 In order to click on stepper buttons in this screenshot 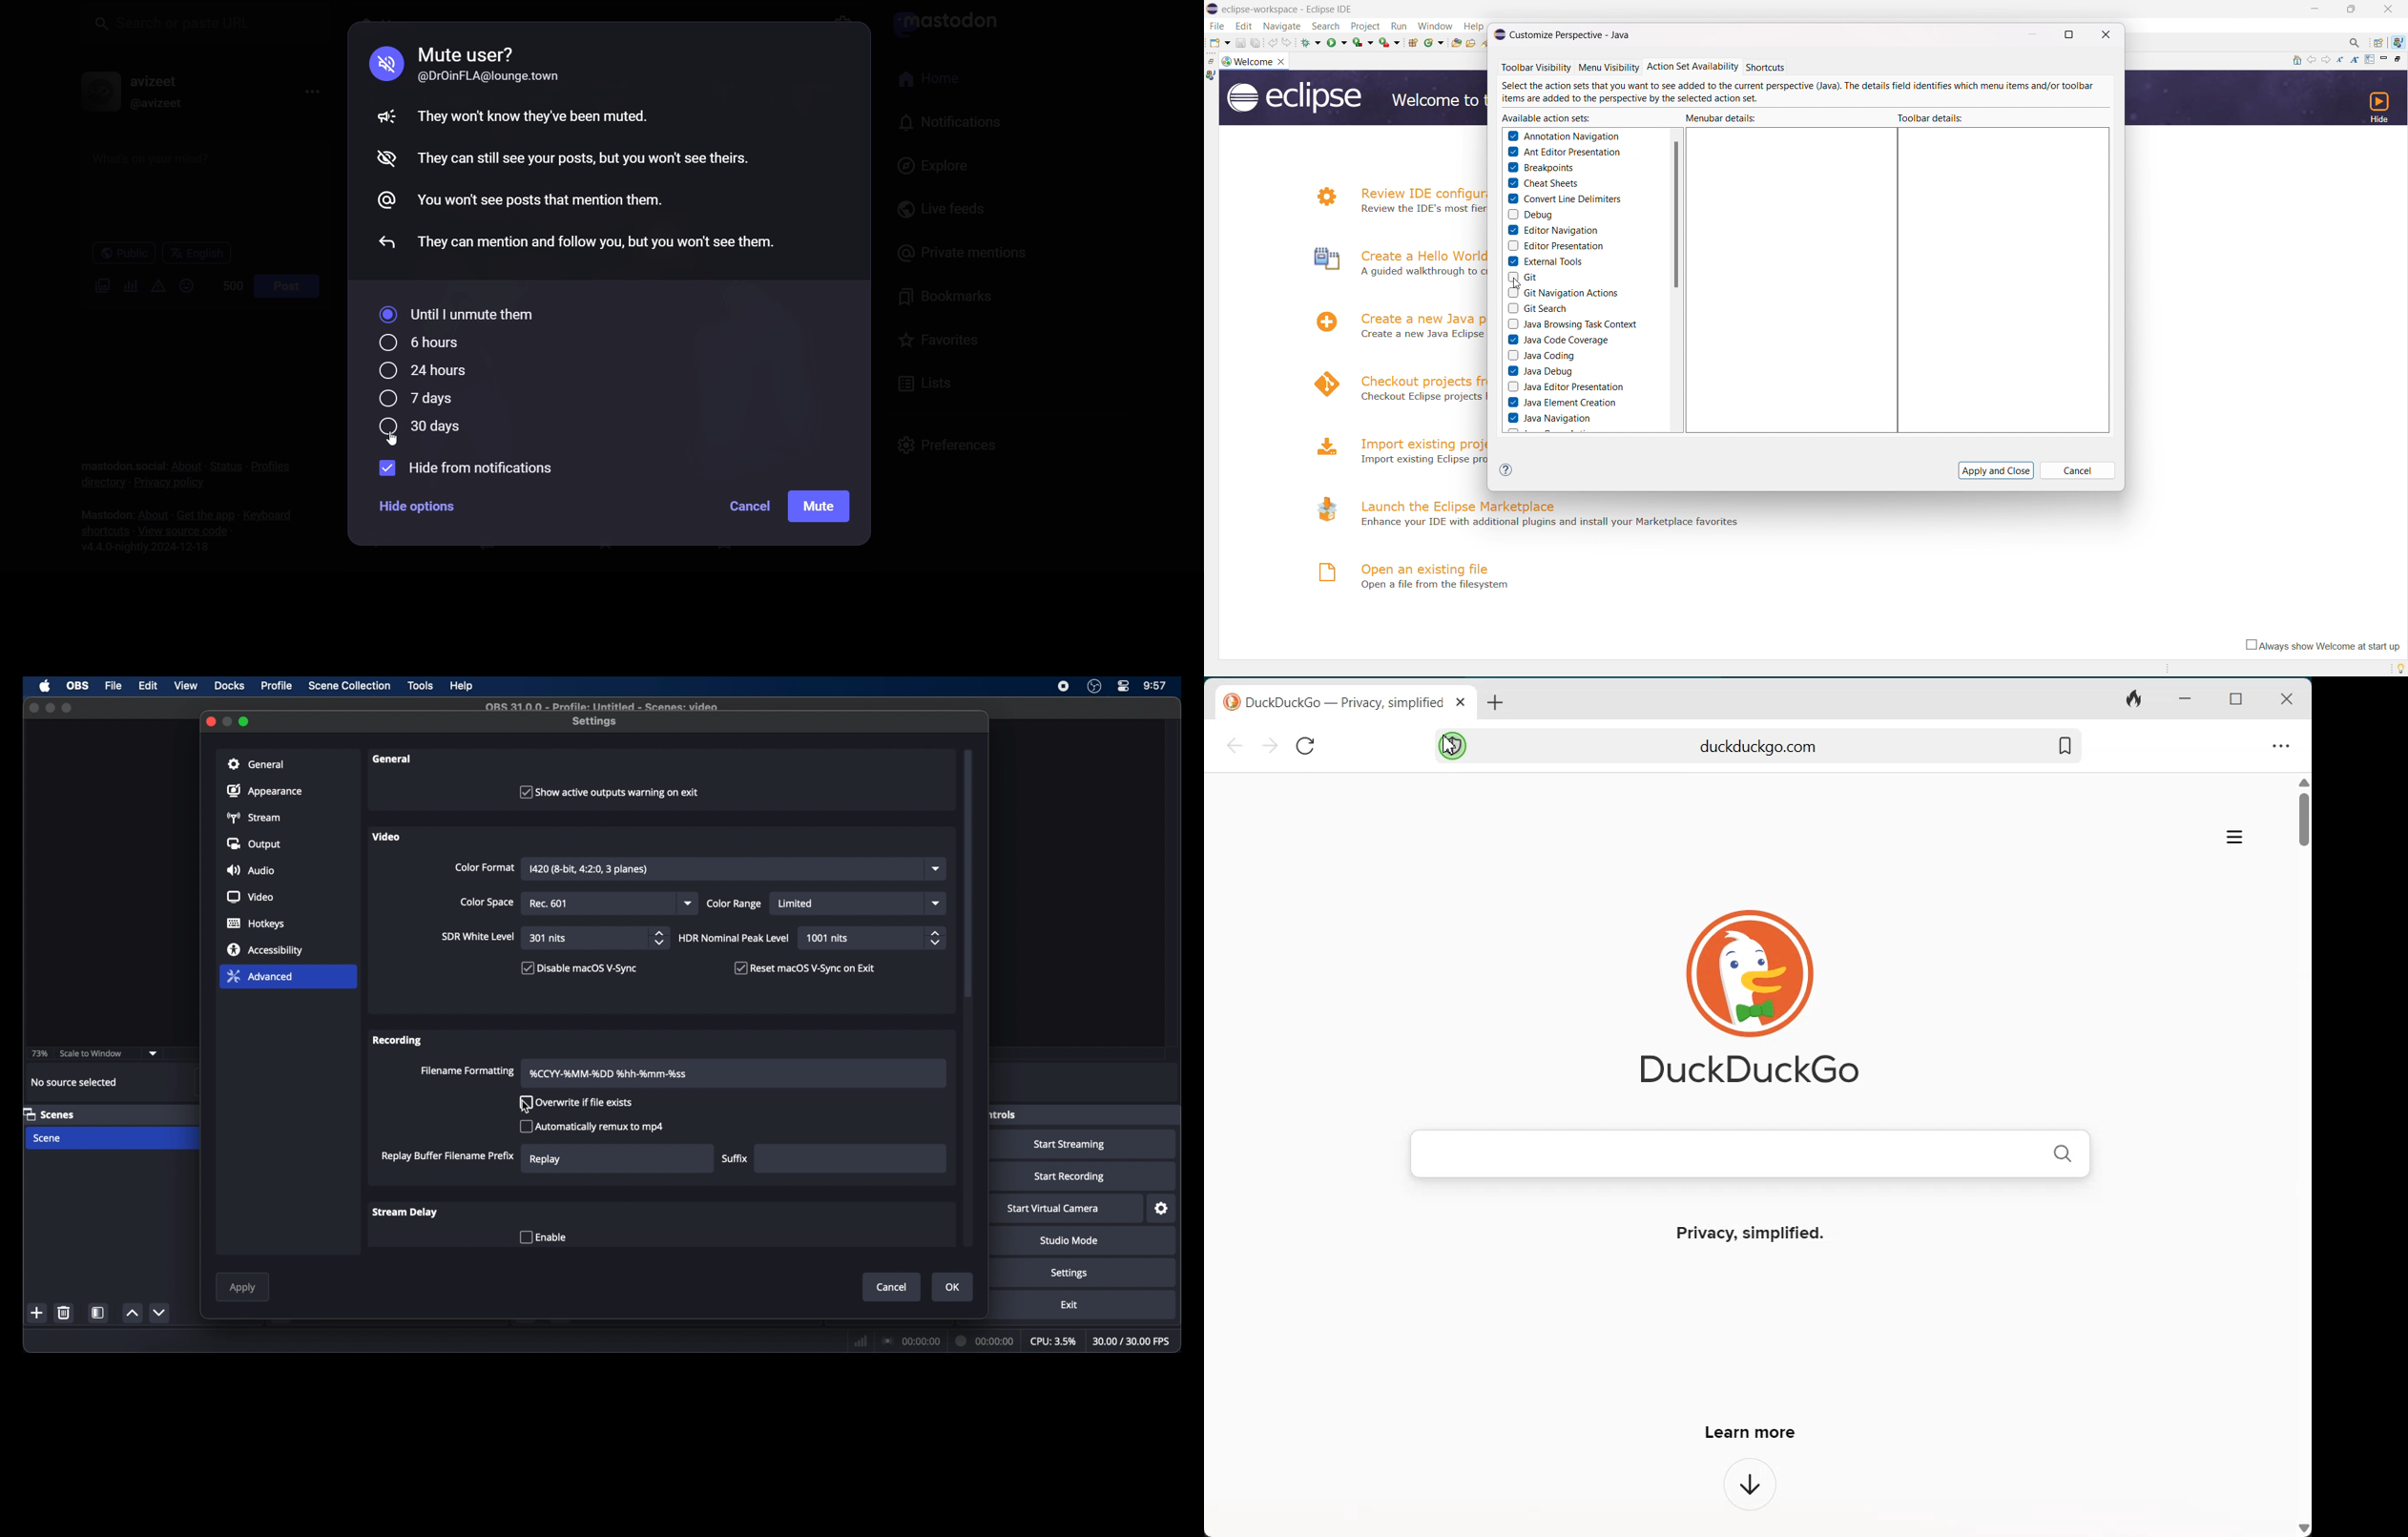, I will do `click(658, 938)`.